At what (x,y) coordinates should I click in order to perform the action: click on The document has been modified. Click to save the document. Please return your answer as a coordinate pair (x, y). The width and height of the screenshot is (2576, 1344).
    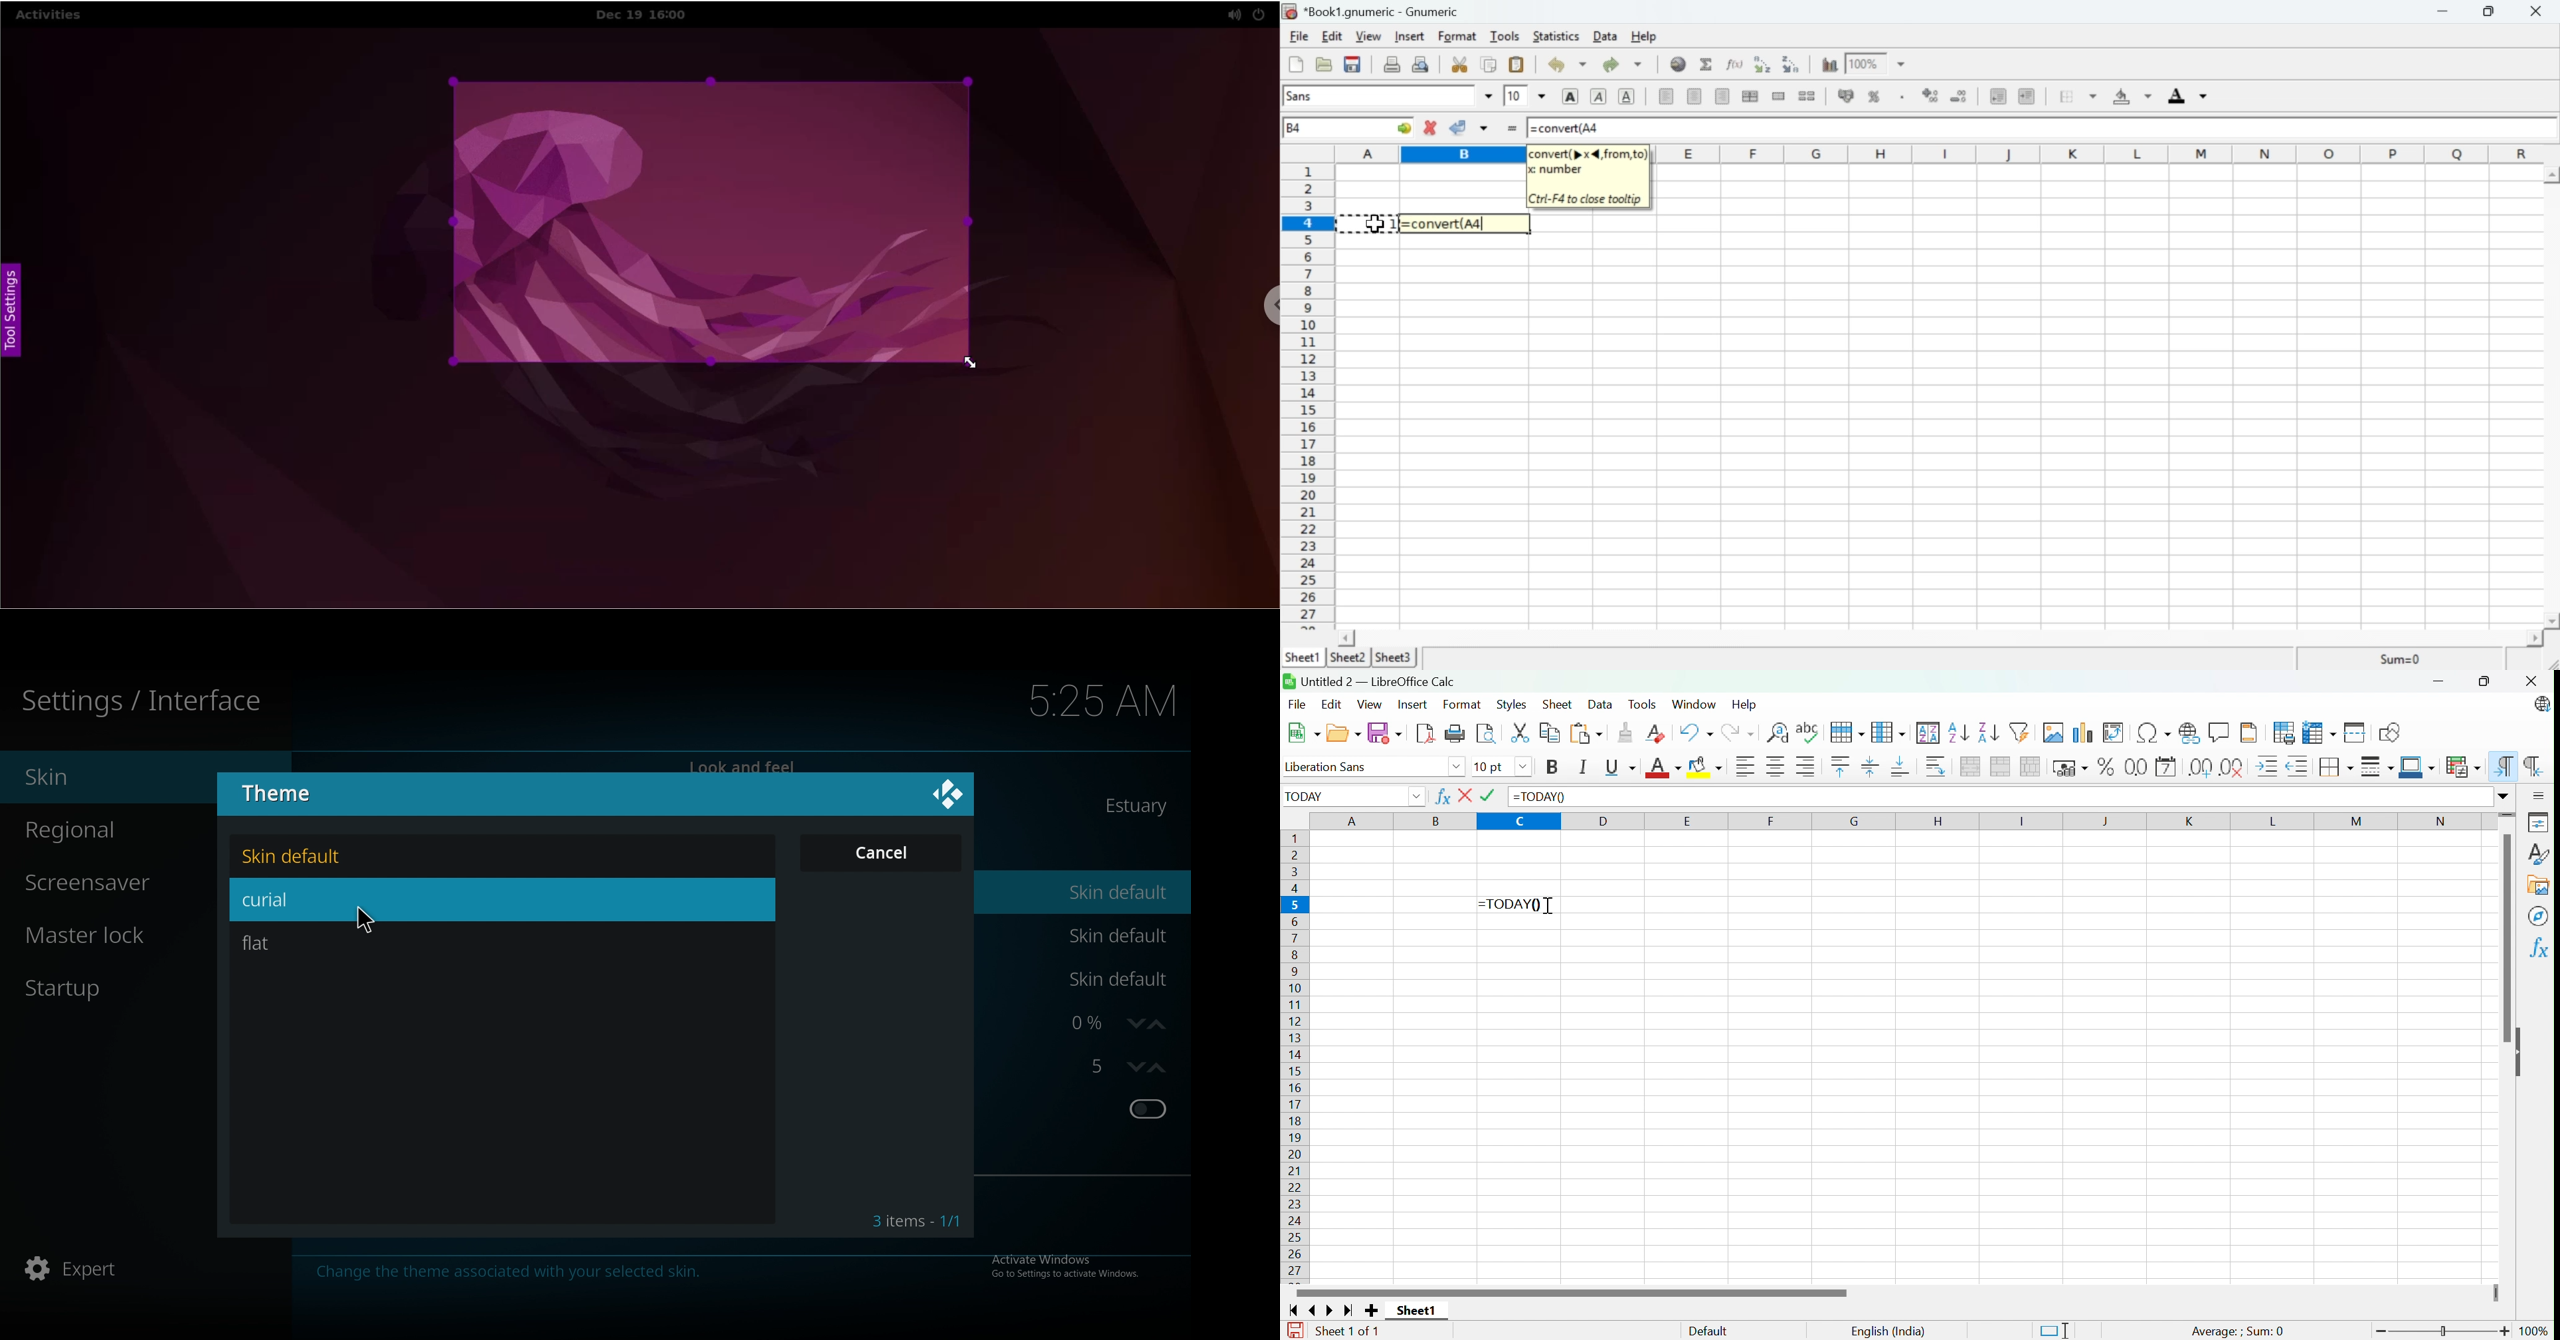
    Looking at the image, I should click on (1291, 1331).